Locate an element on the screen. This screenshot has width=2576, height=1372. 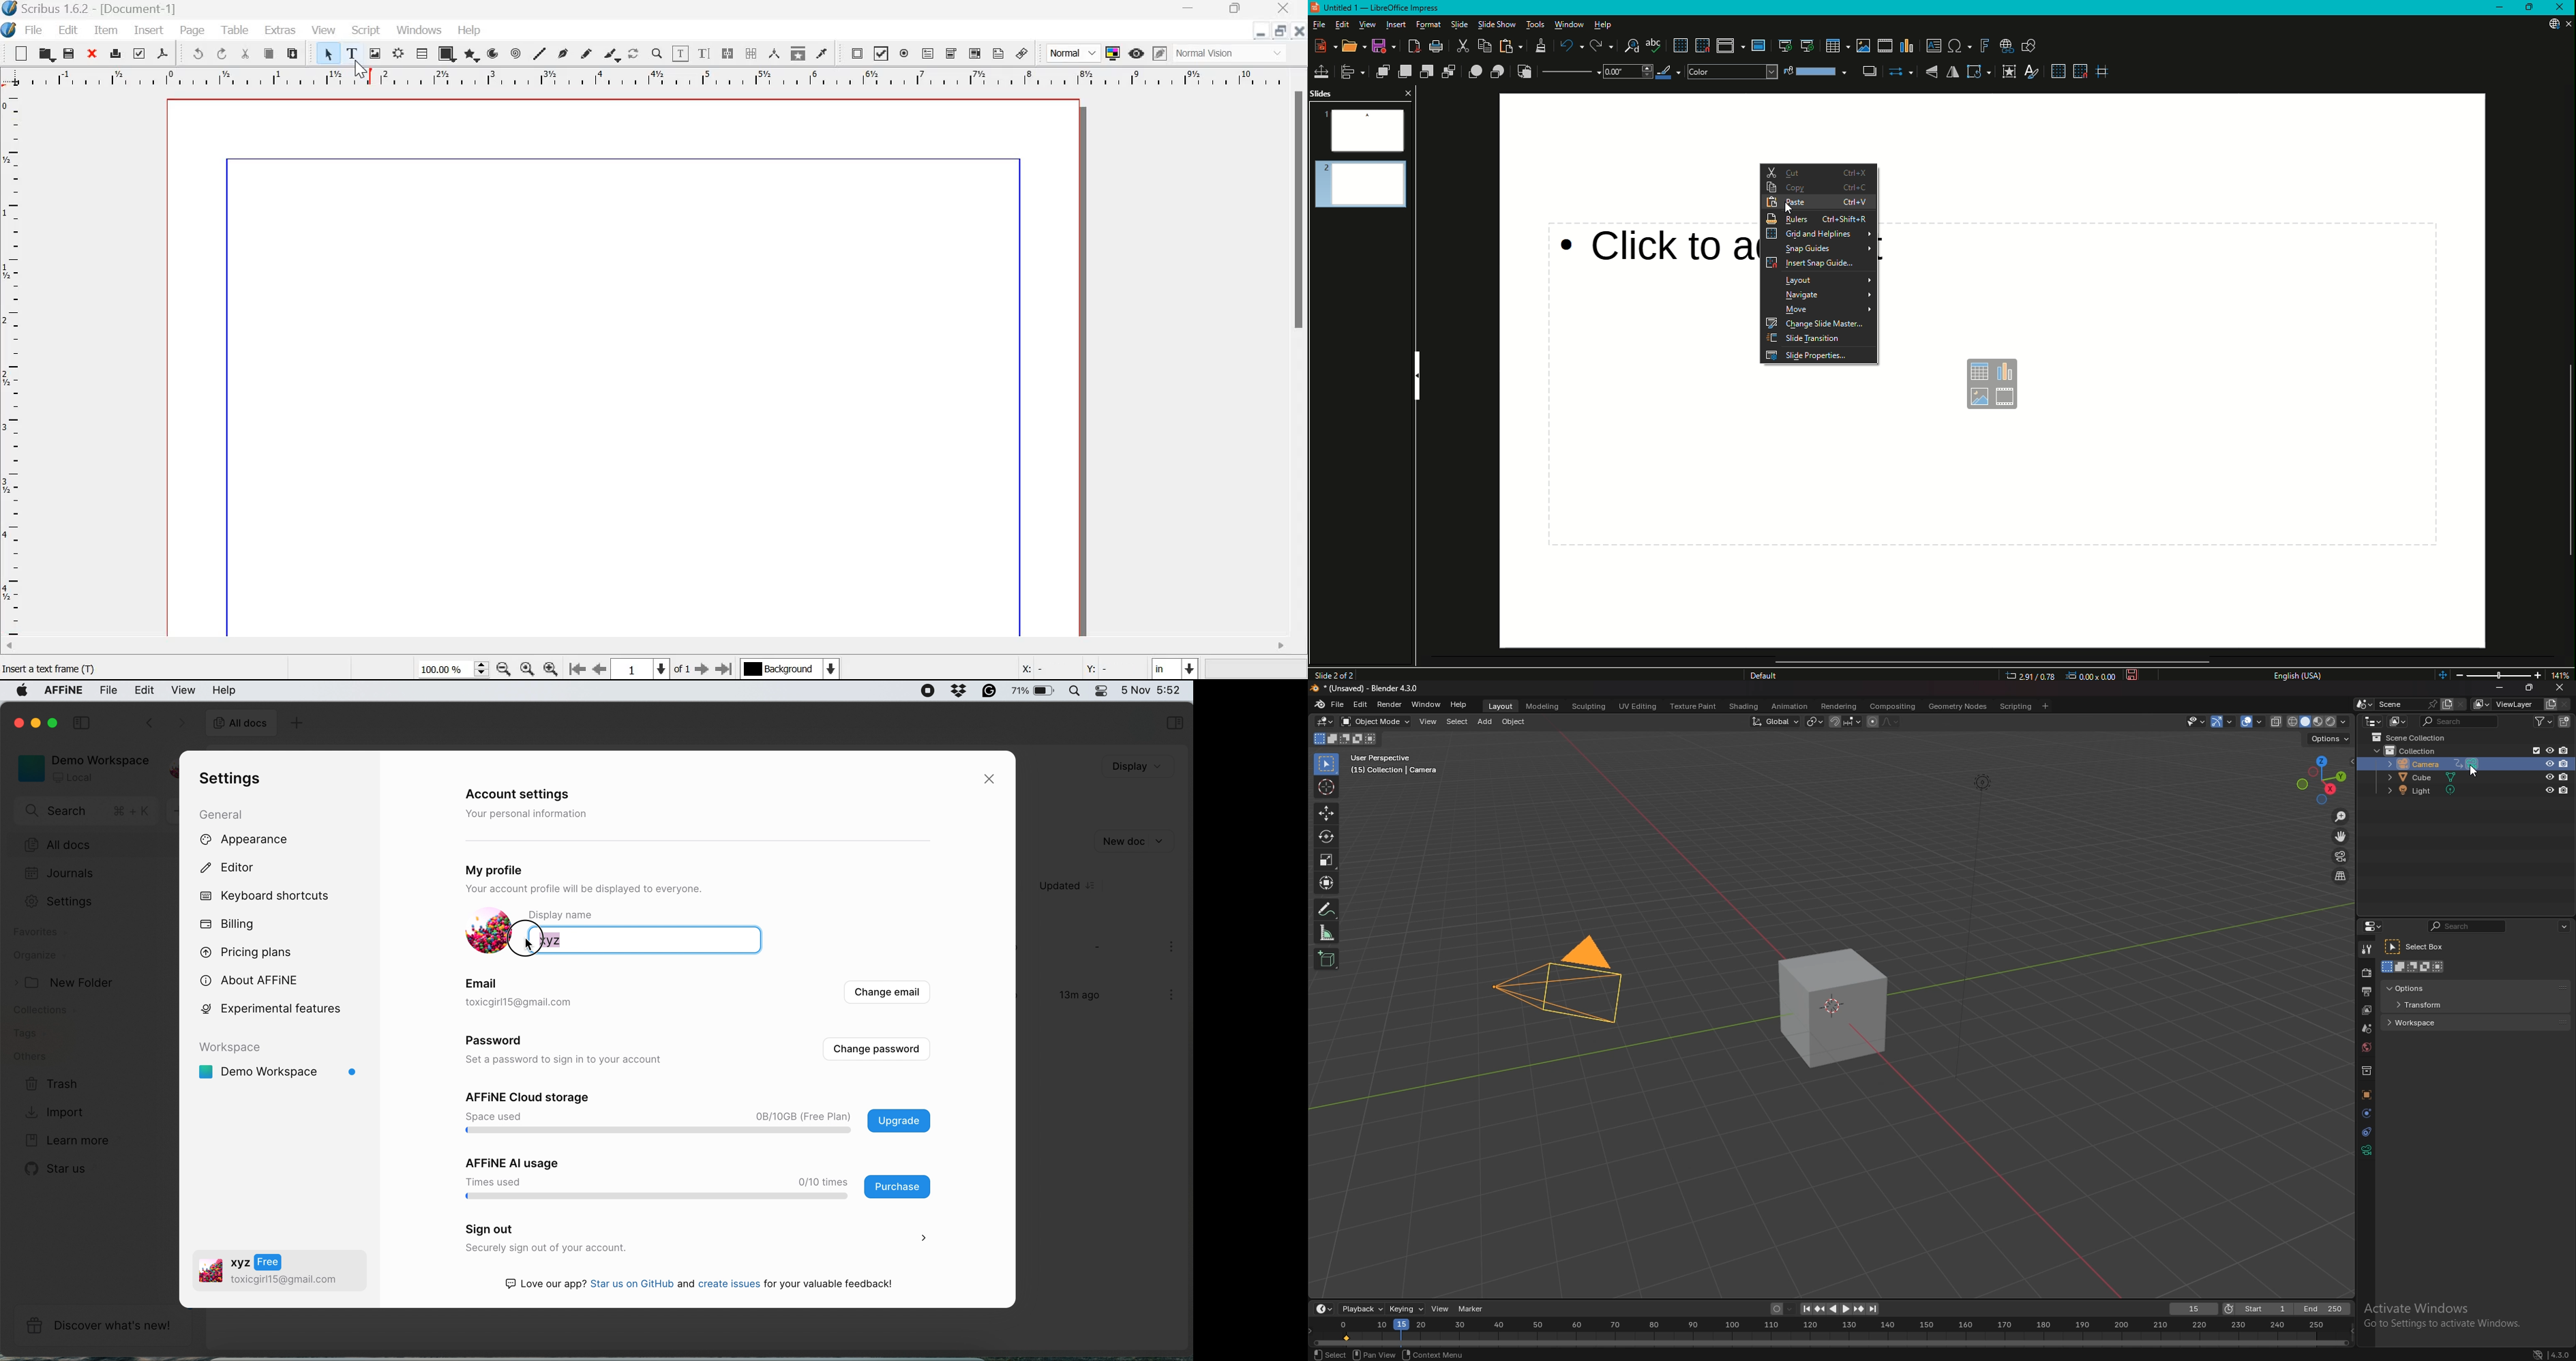
title is located at coordinates (1368, 688).